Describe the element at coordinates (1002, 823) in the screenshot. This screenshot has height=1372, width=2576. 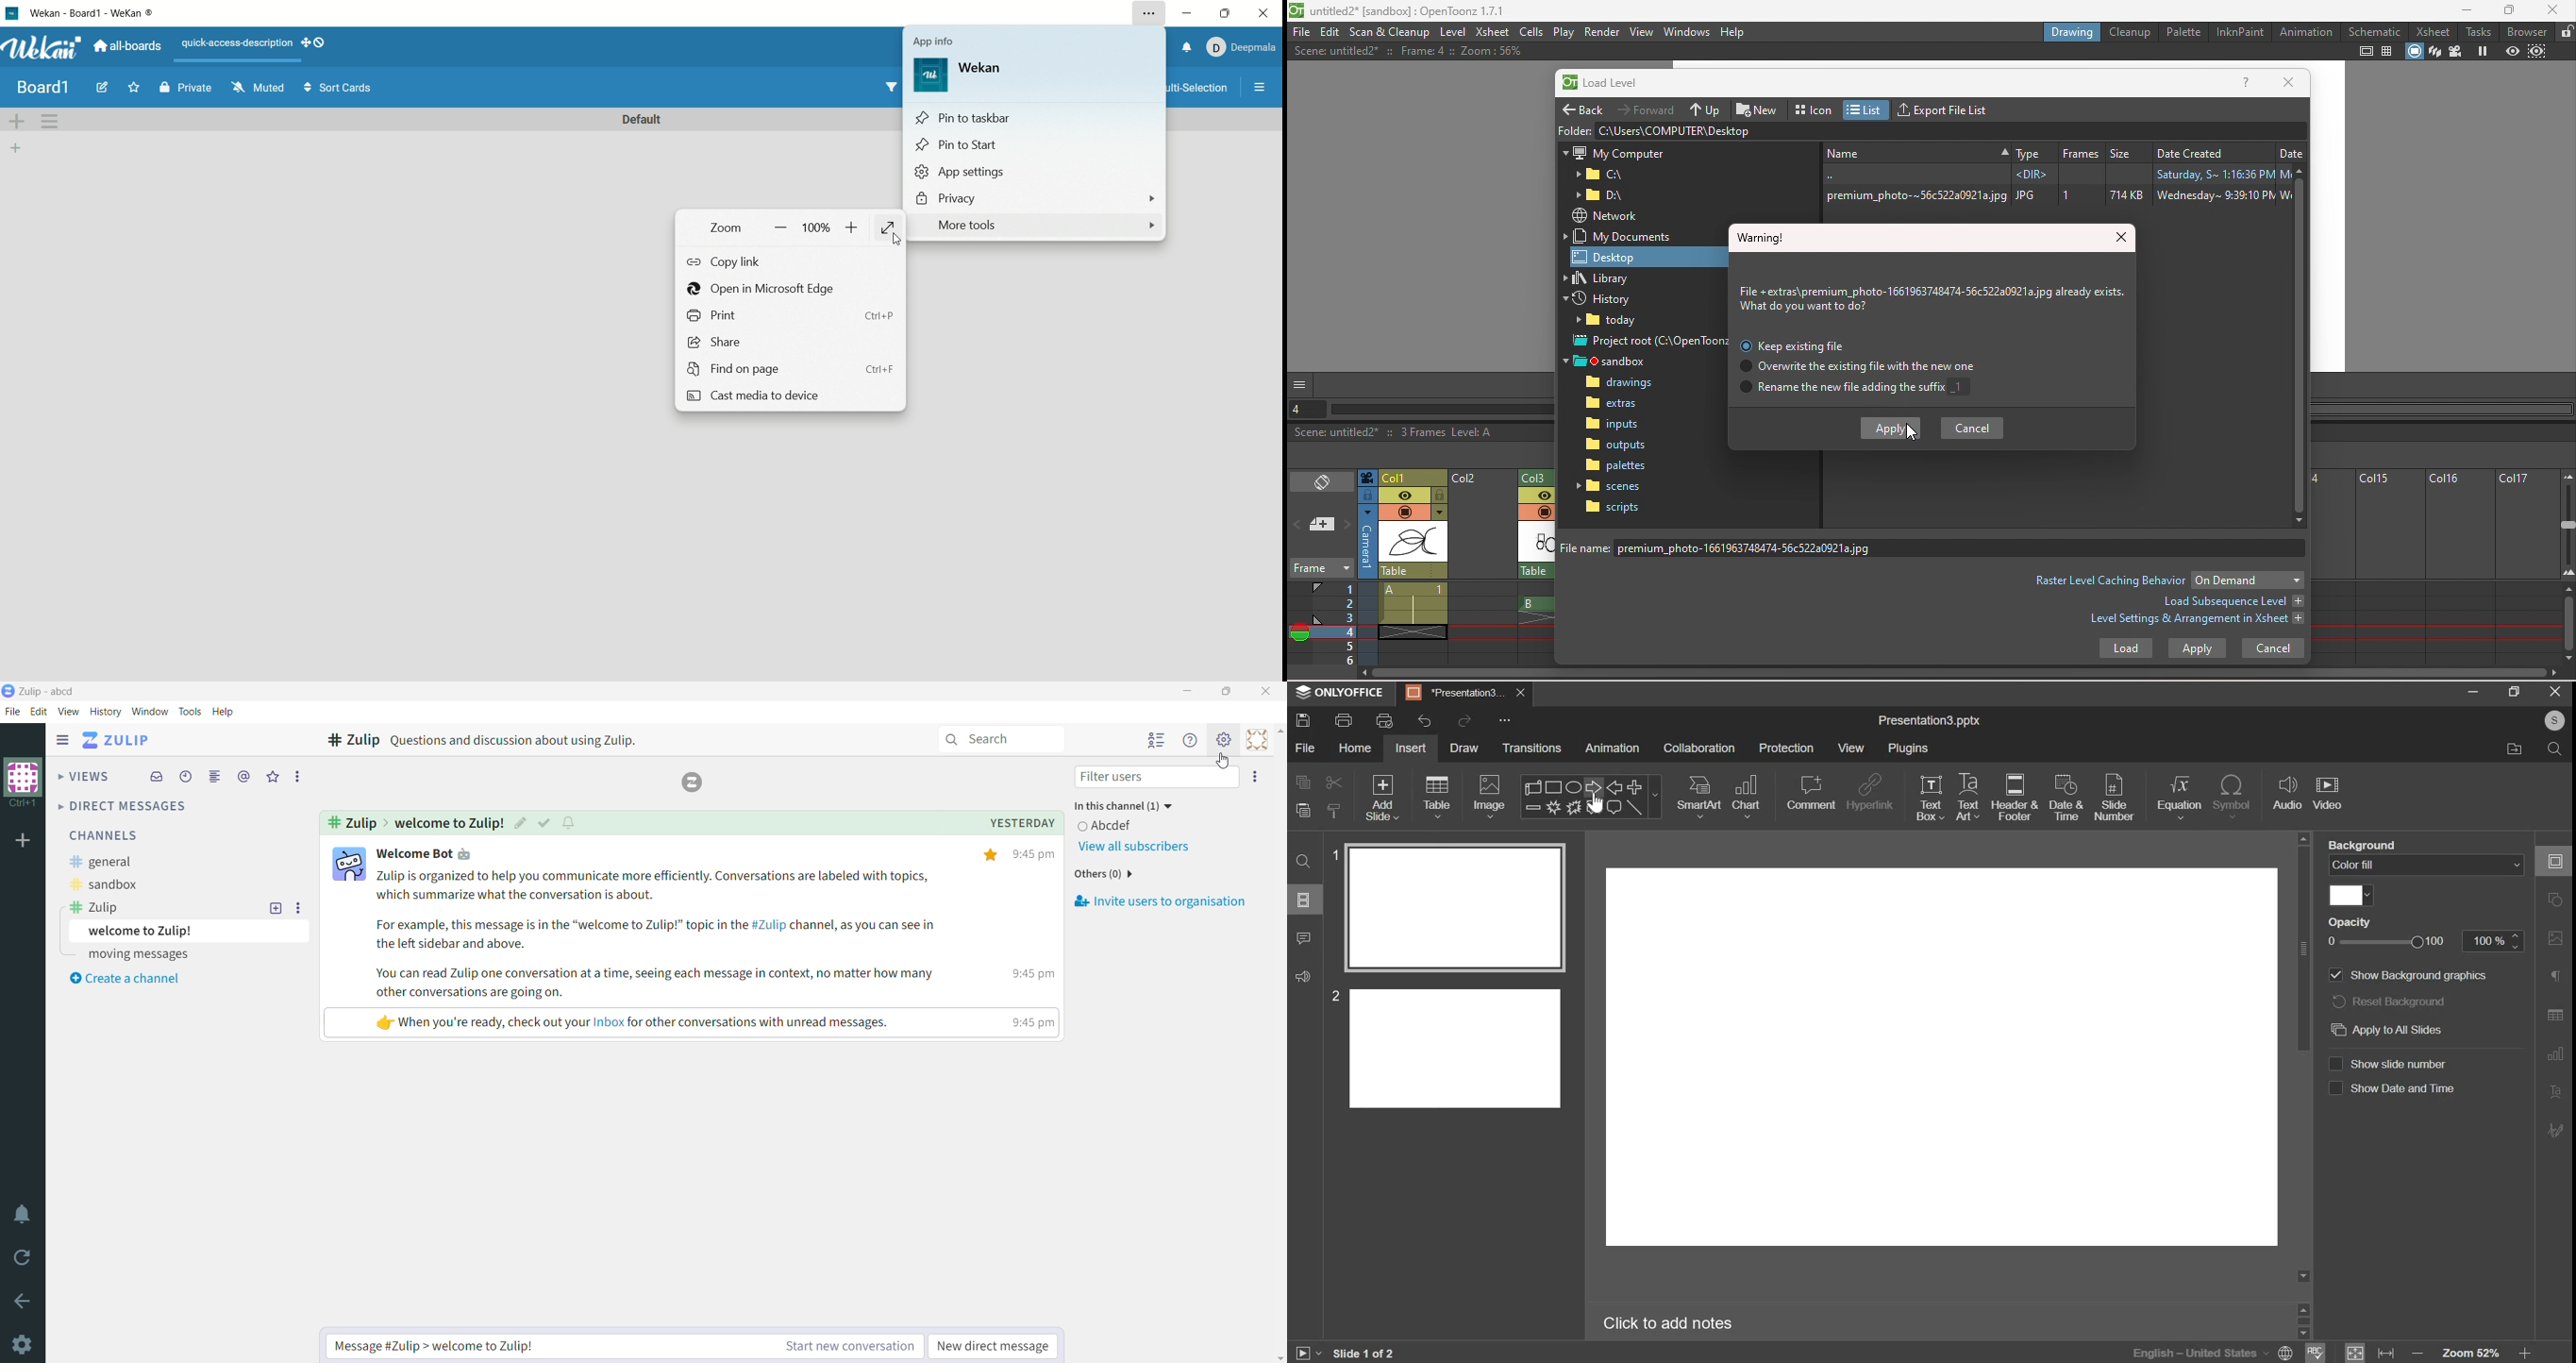
I see `Message date and time` at that location.